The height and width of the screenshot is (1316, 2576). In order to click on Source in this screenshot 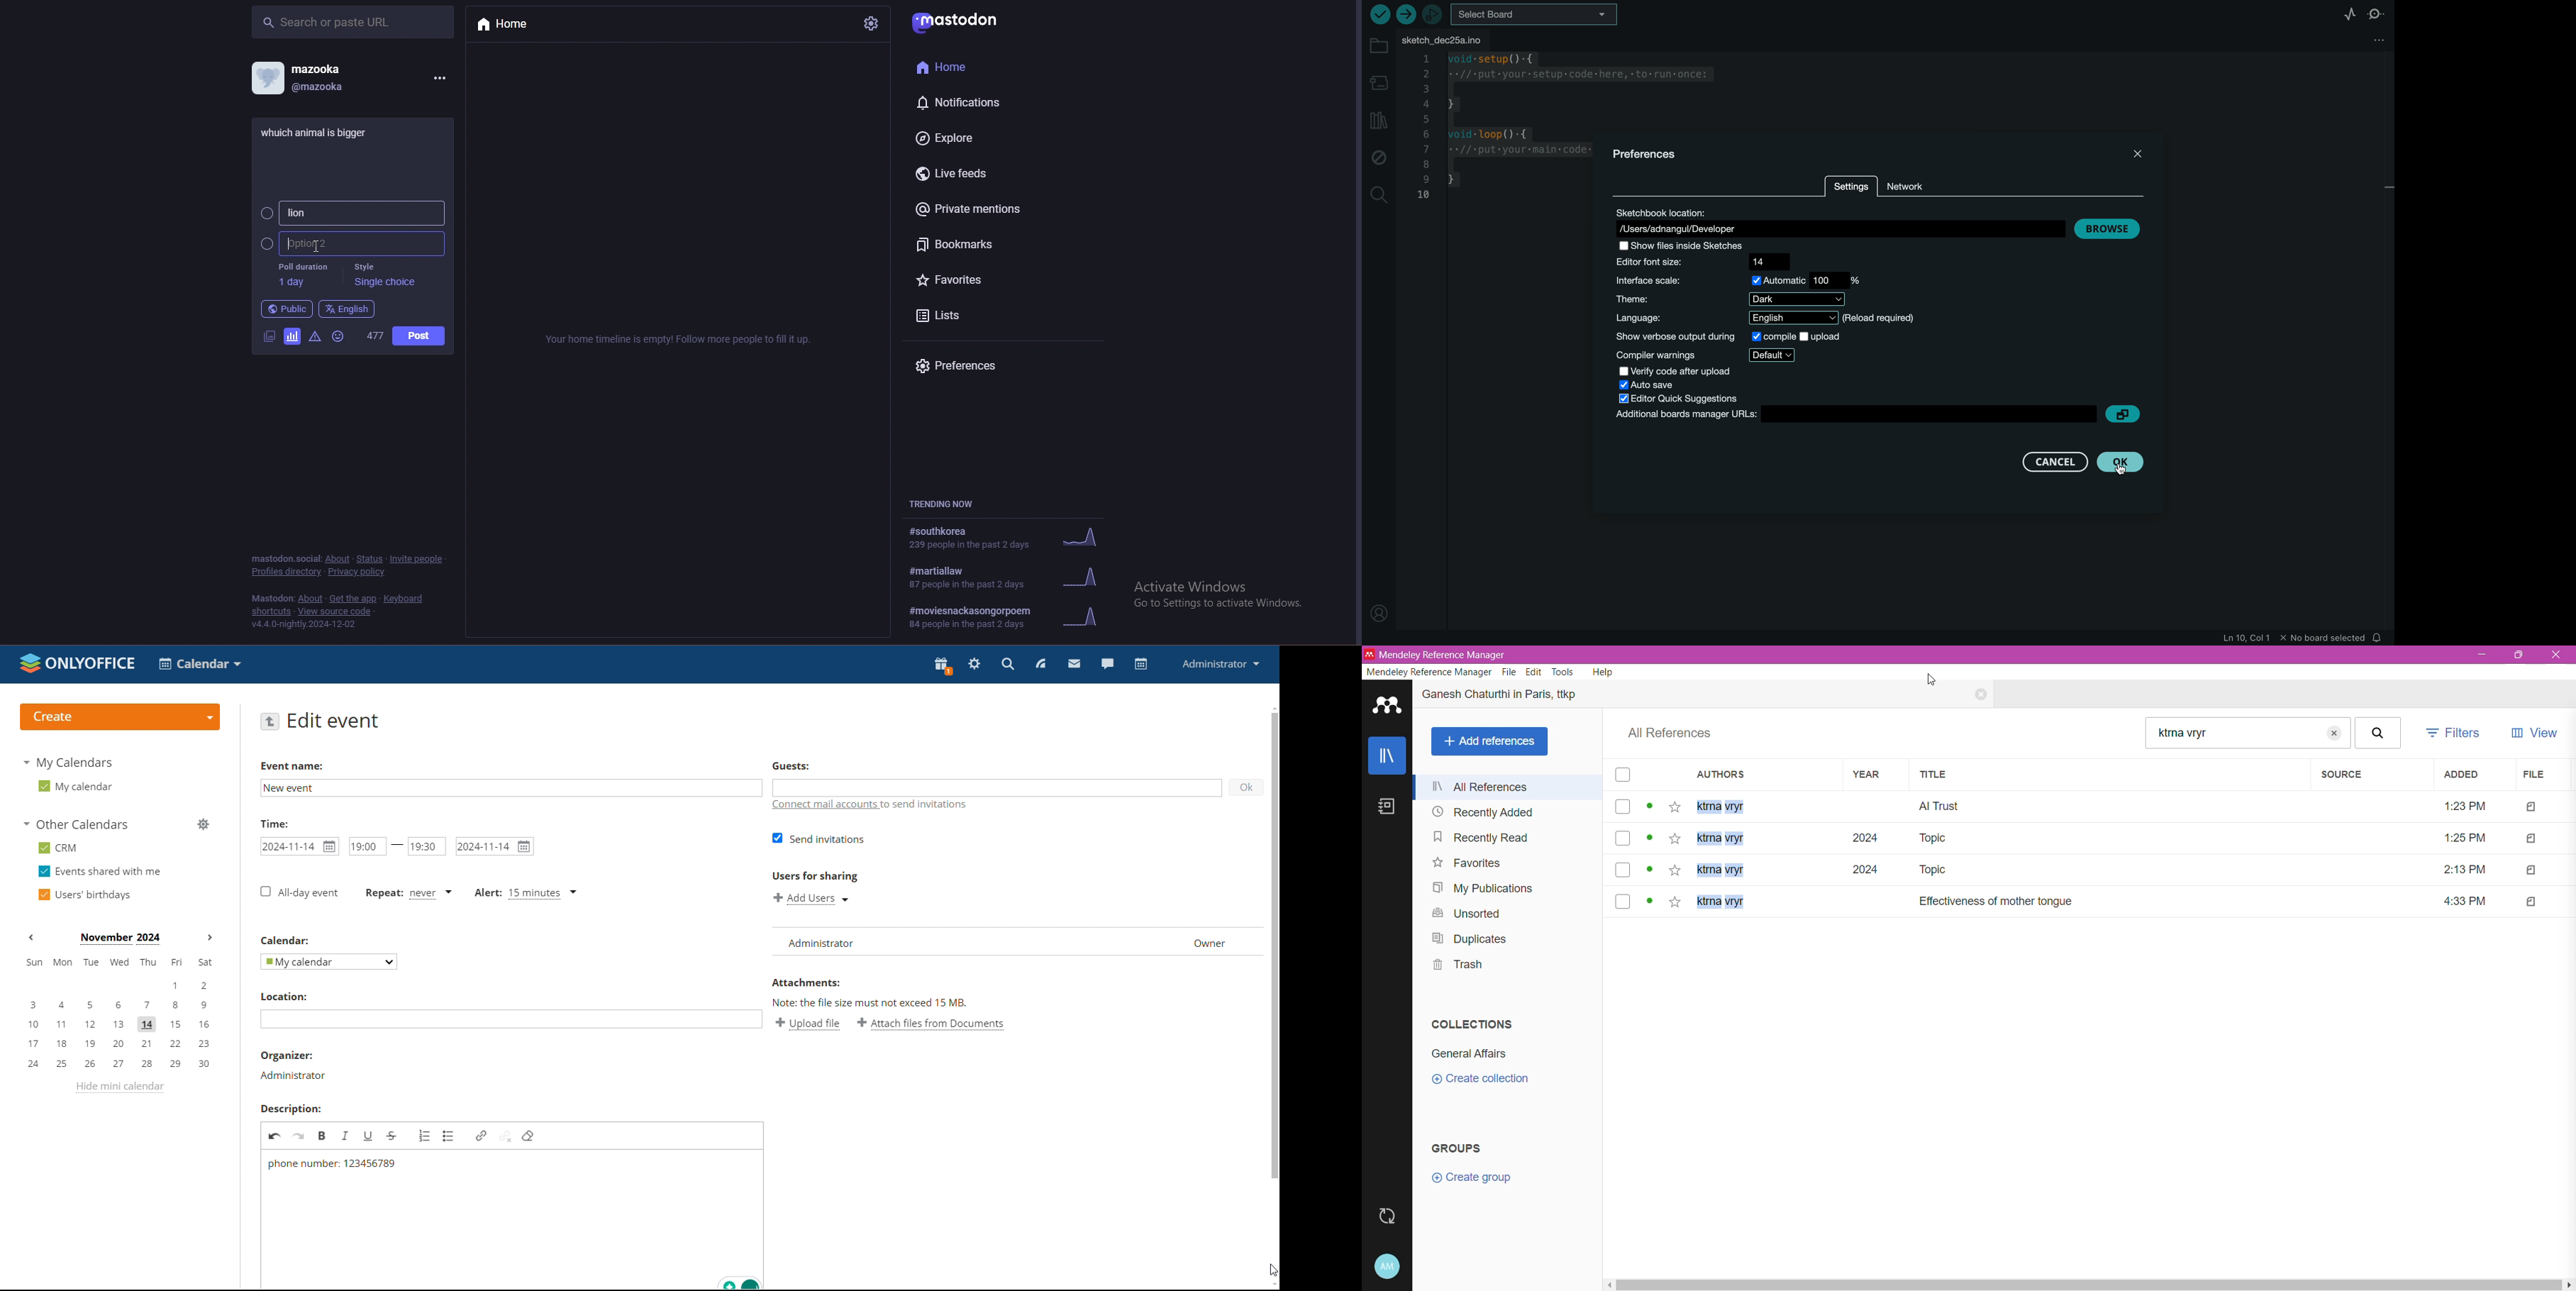, I will do `click(2368, 775)`.